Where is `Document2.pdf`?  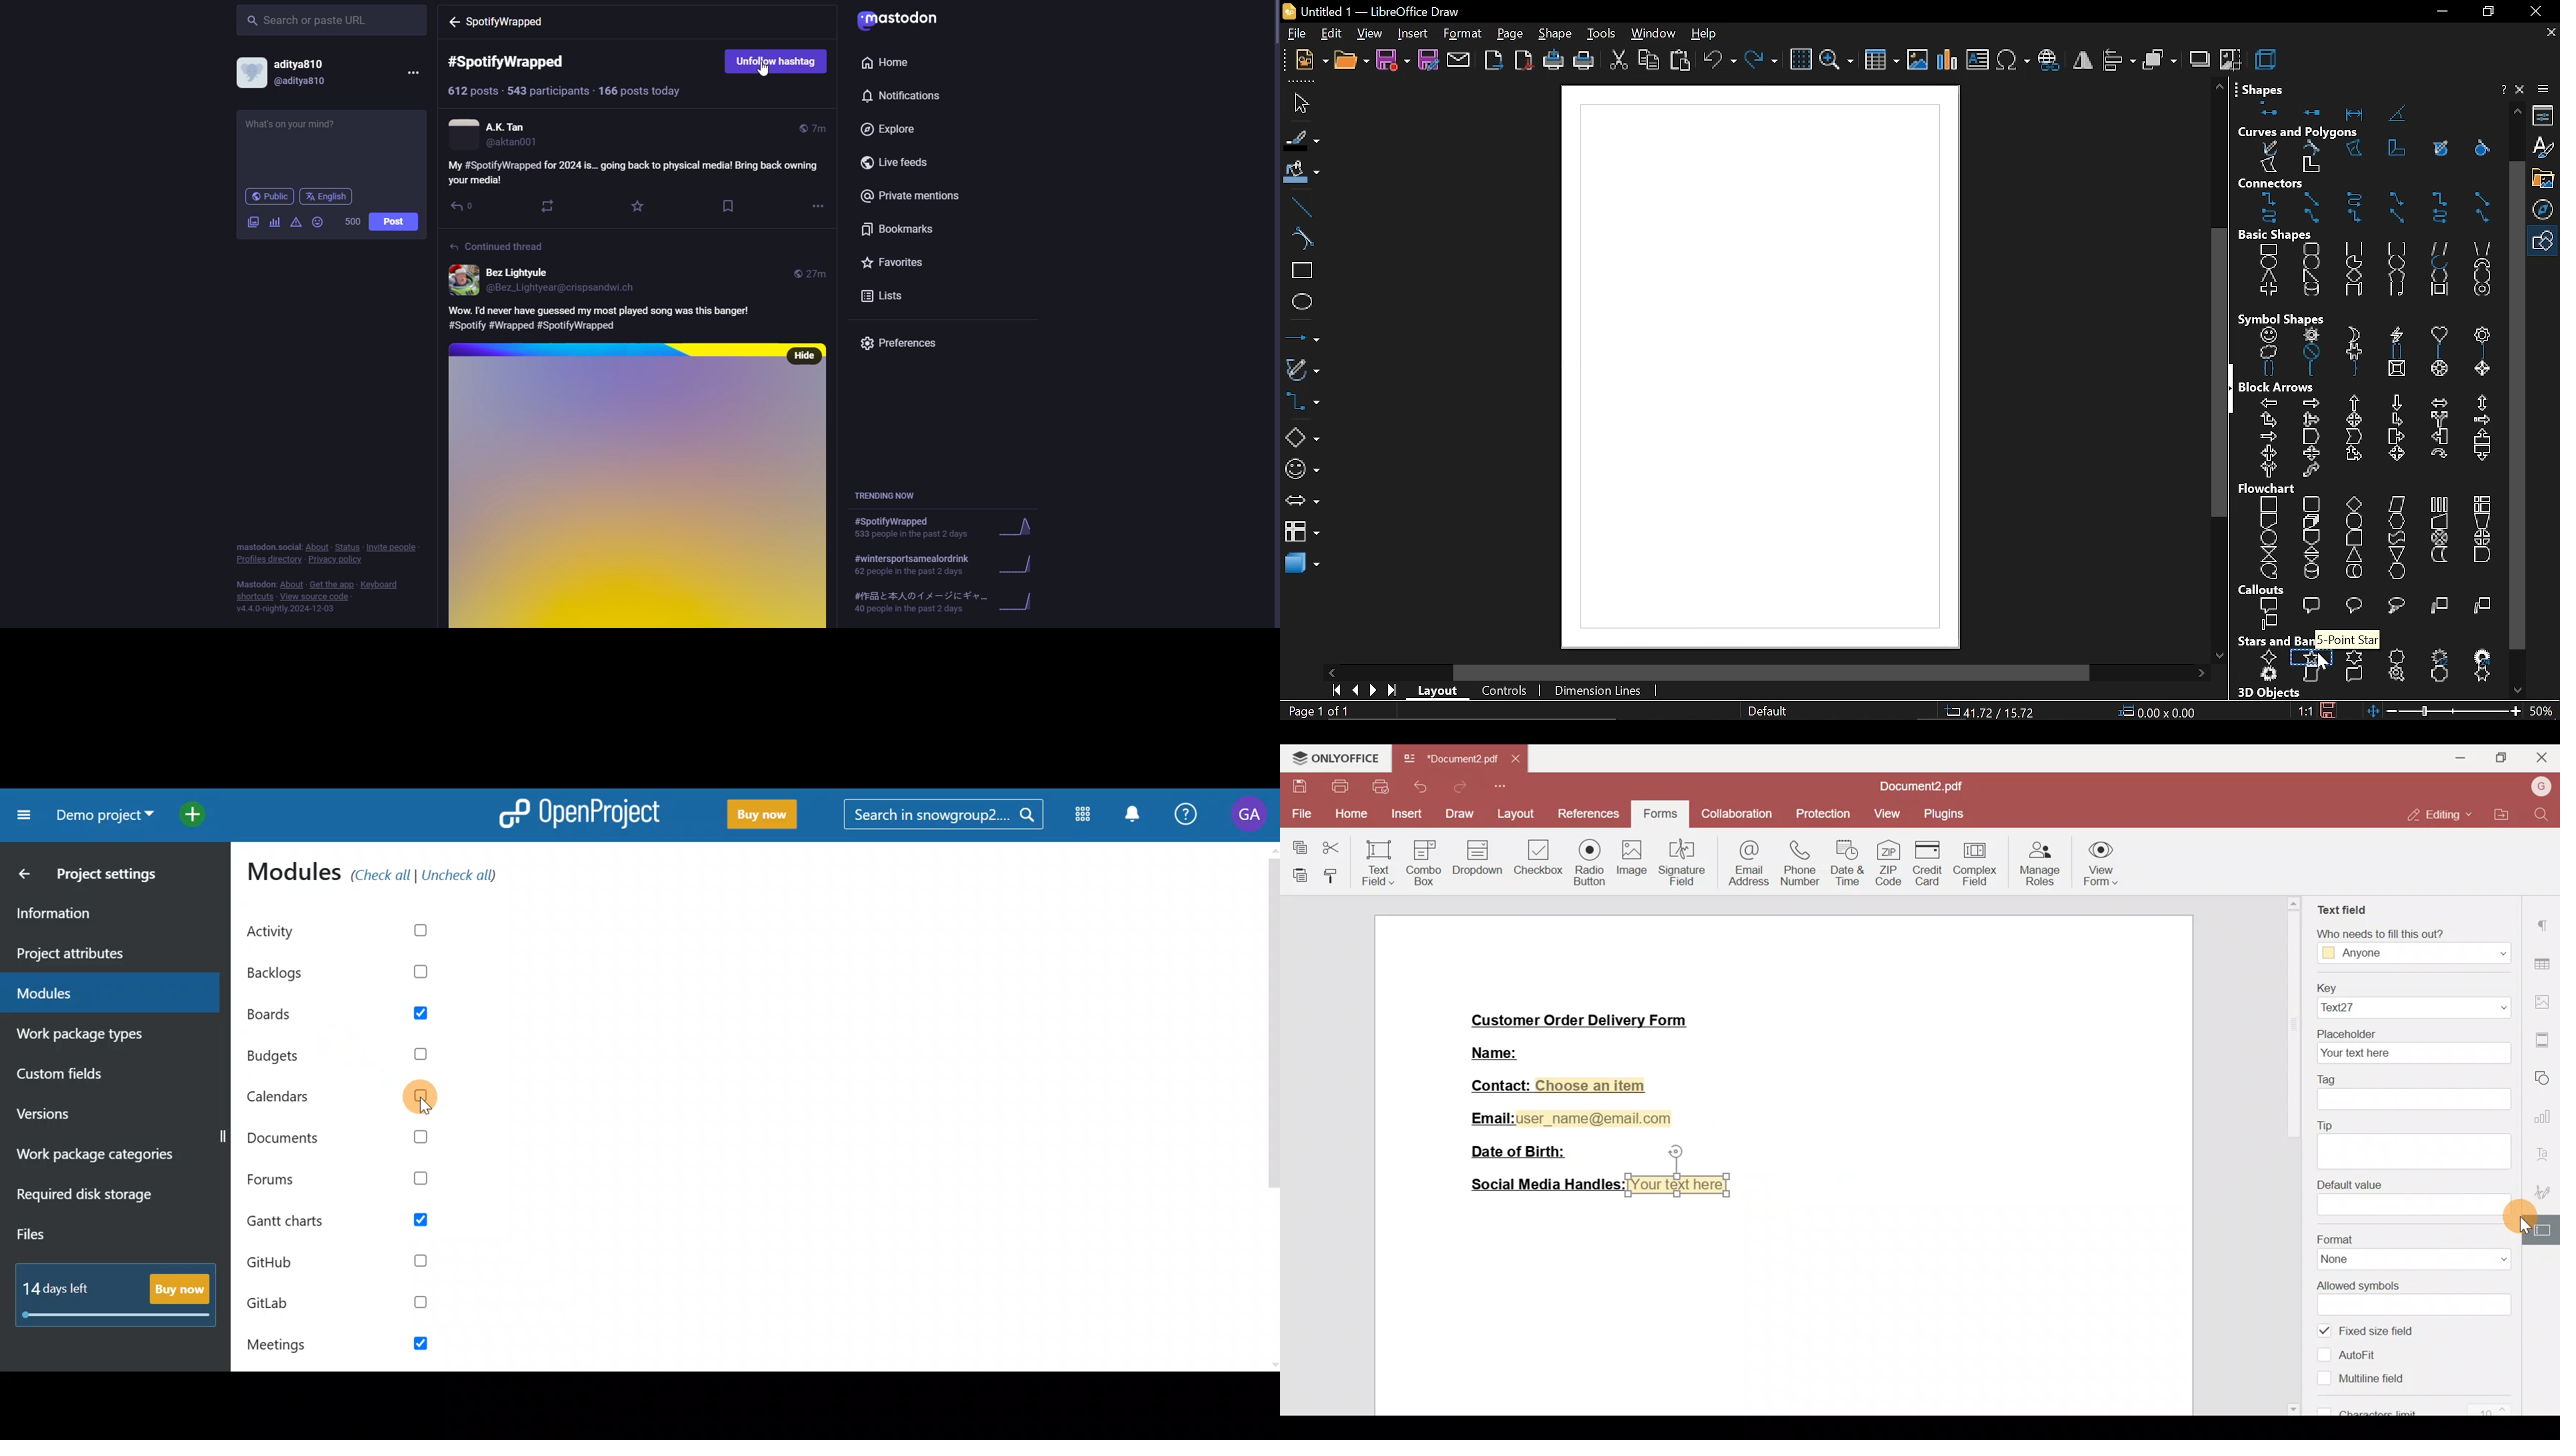
Document2.pdf is located at coordinates (1450, 762).